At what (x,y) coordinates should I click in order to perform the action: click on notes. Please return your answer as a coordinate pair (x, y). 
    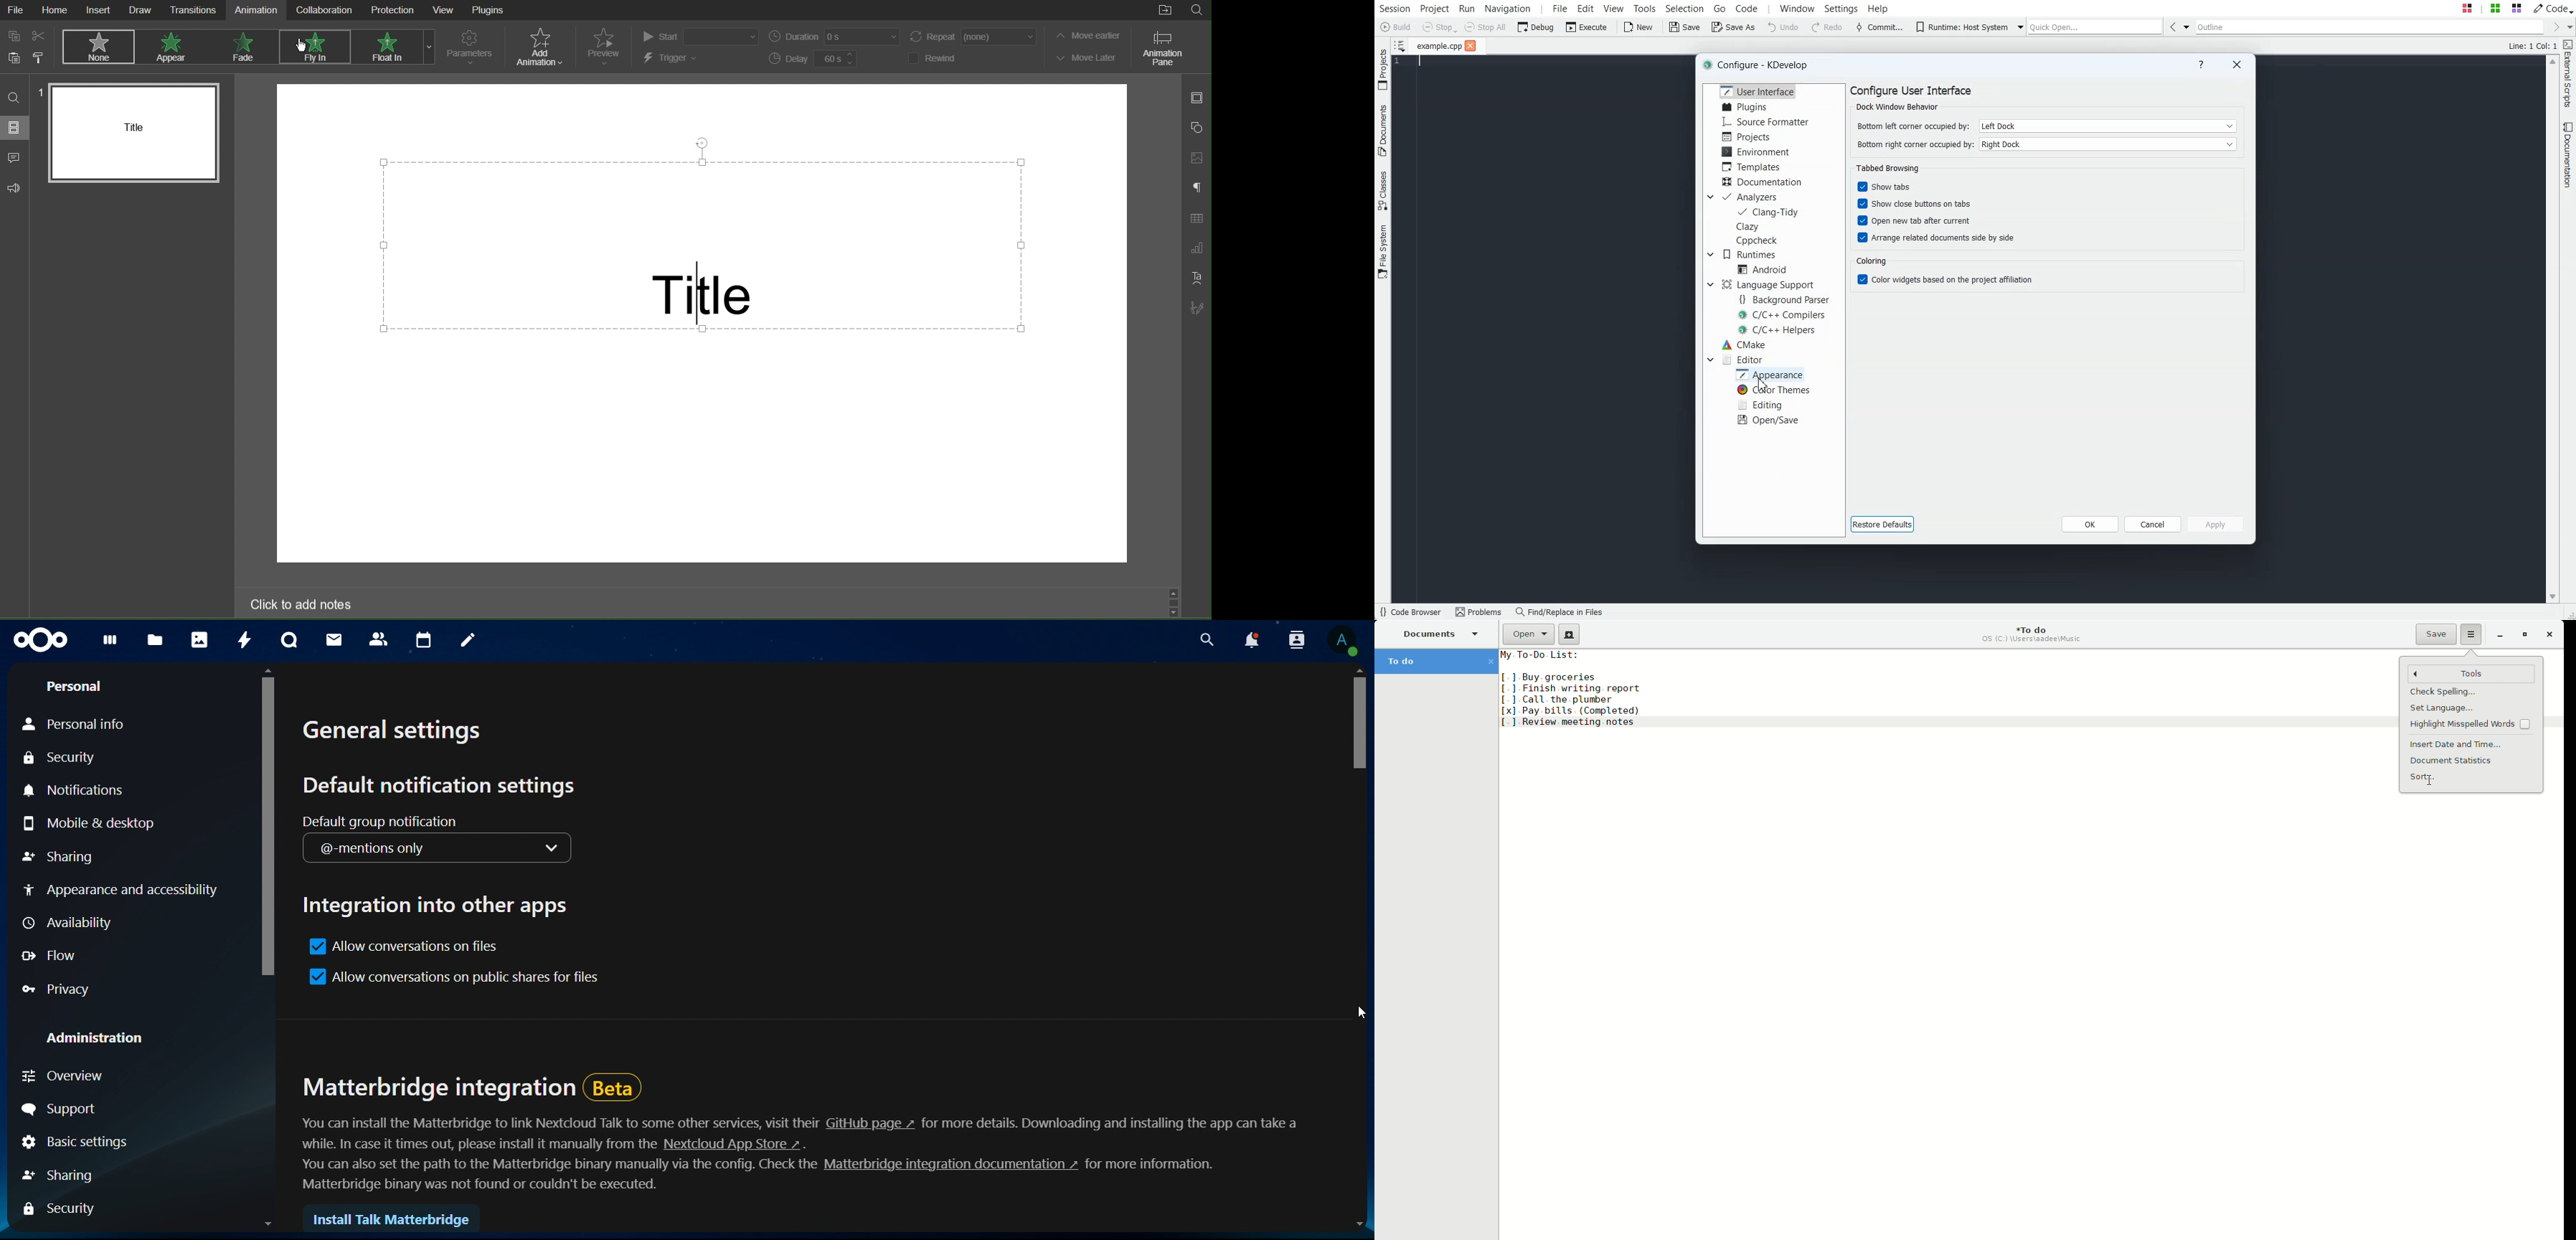
    Looking at the image, I should click on (467, 642).